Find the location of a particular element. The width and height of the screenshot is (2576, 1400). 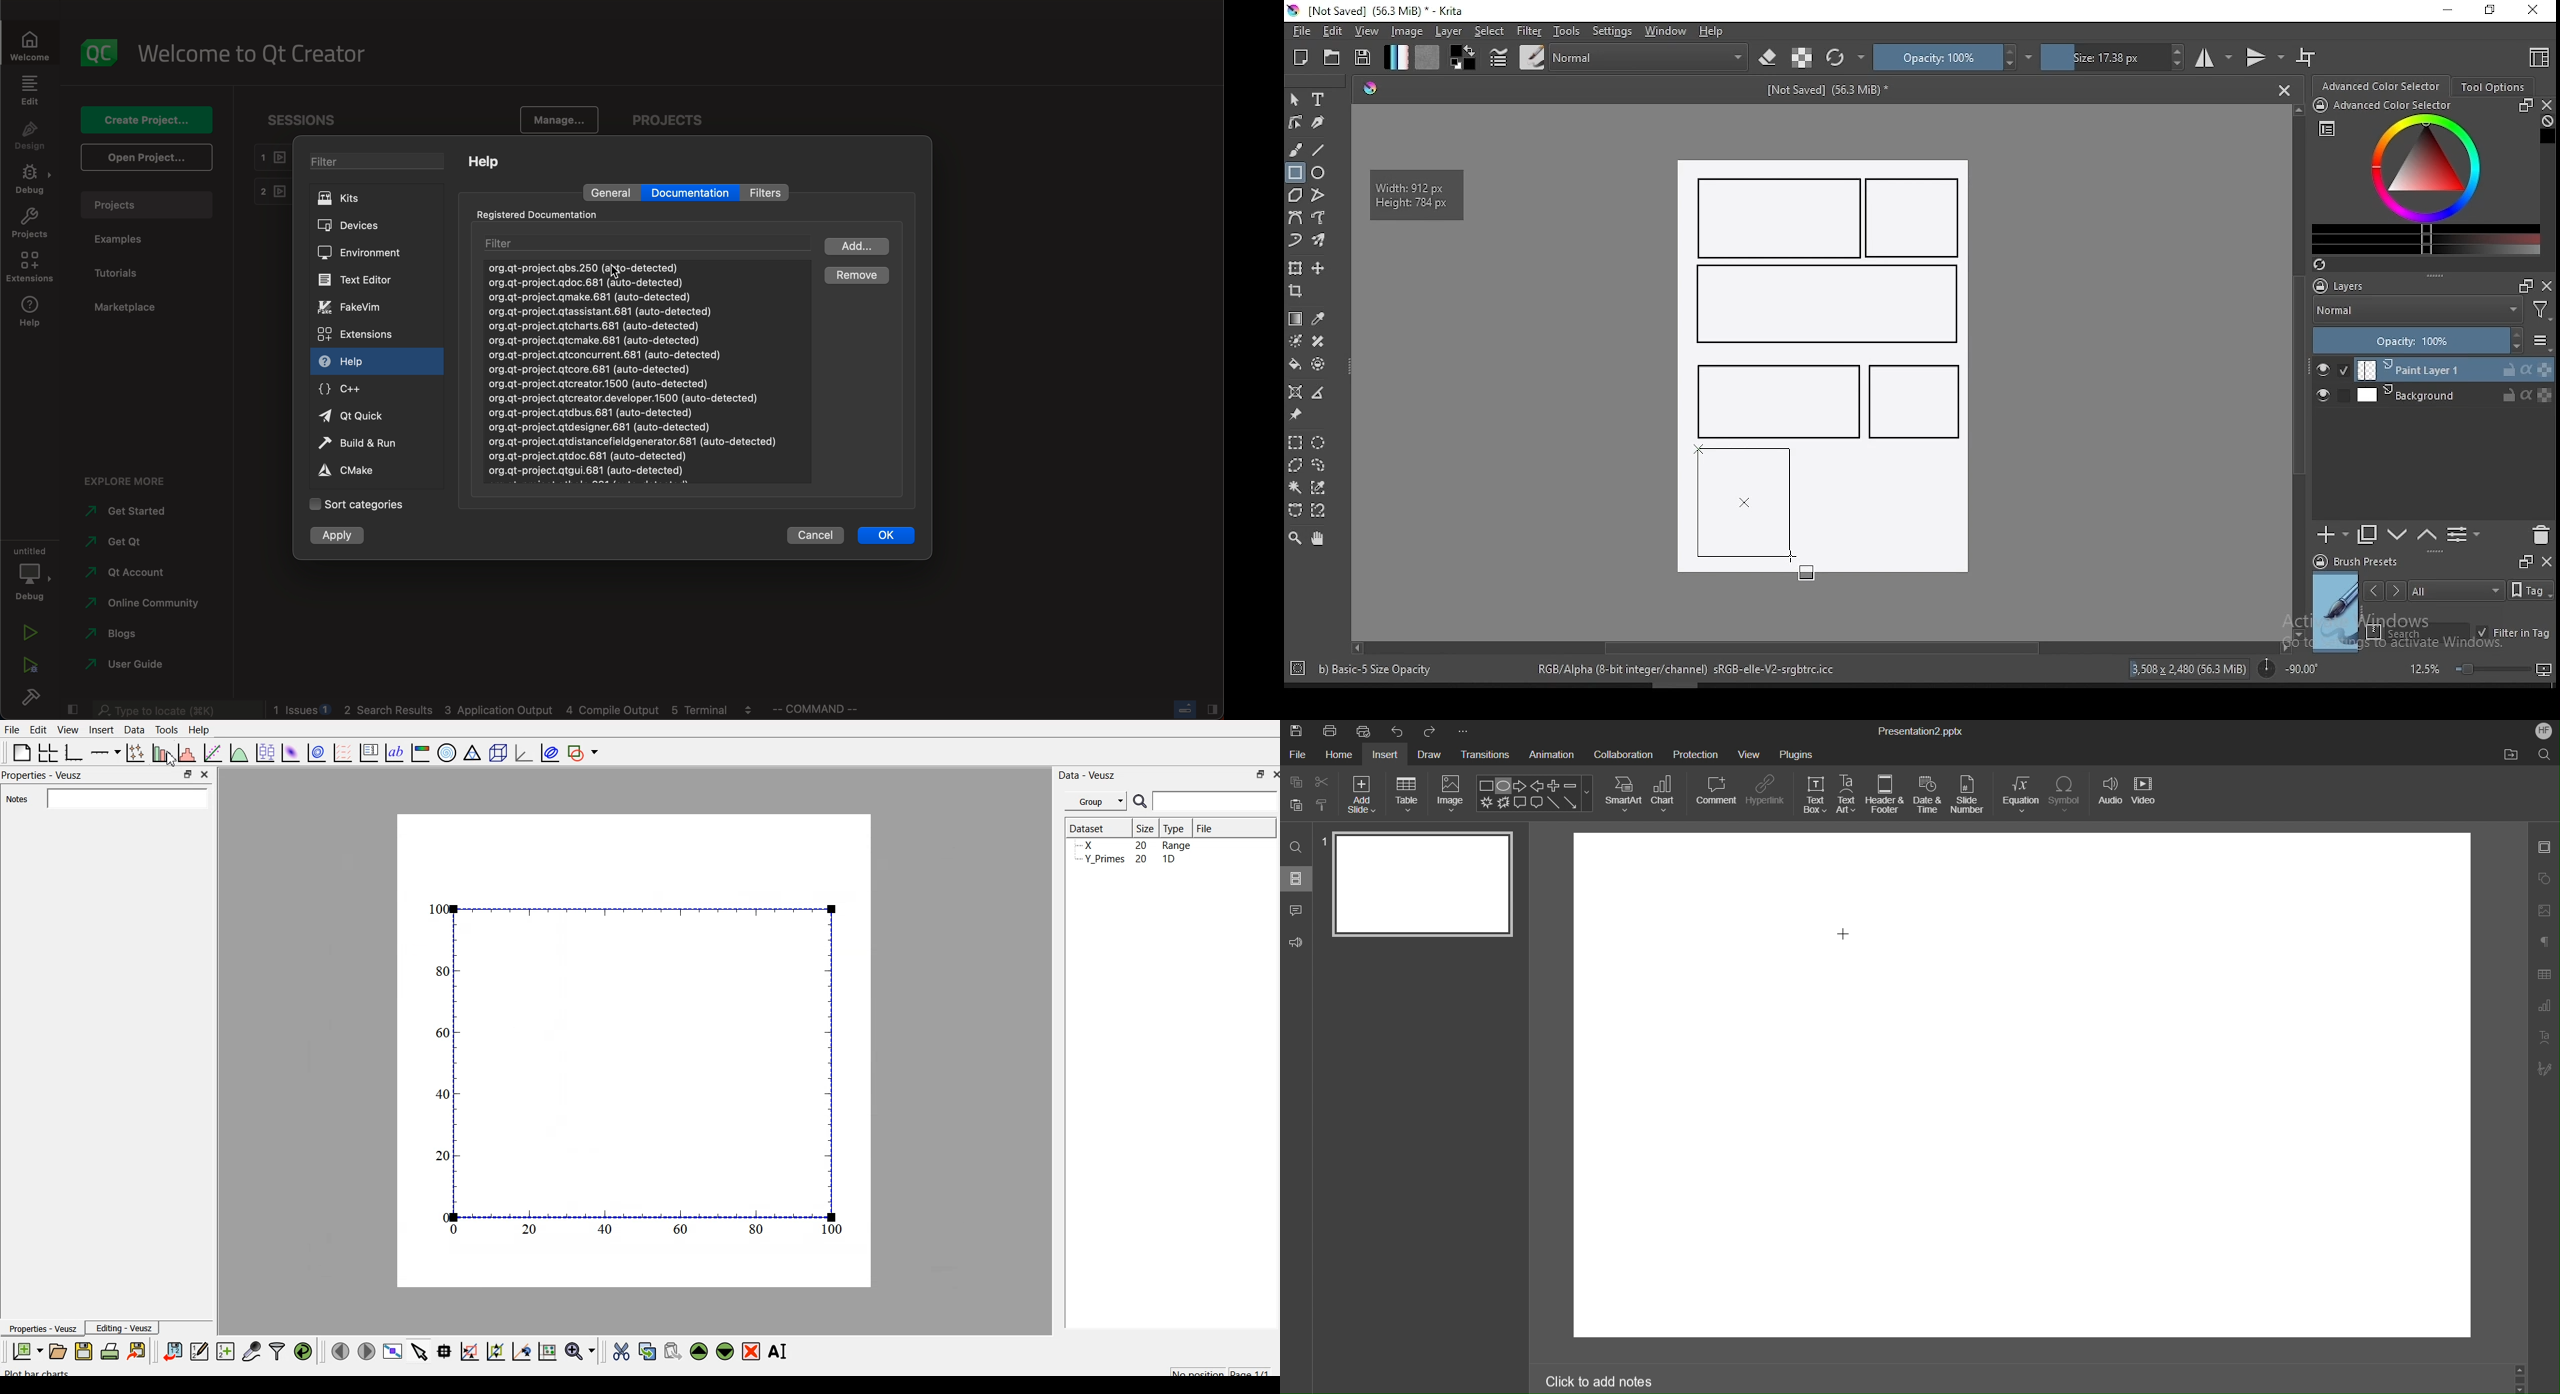

rotation is located at coordinates (2288, 667).